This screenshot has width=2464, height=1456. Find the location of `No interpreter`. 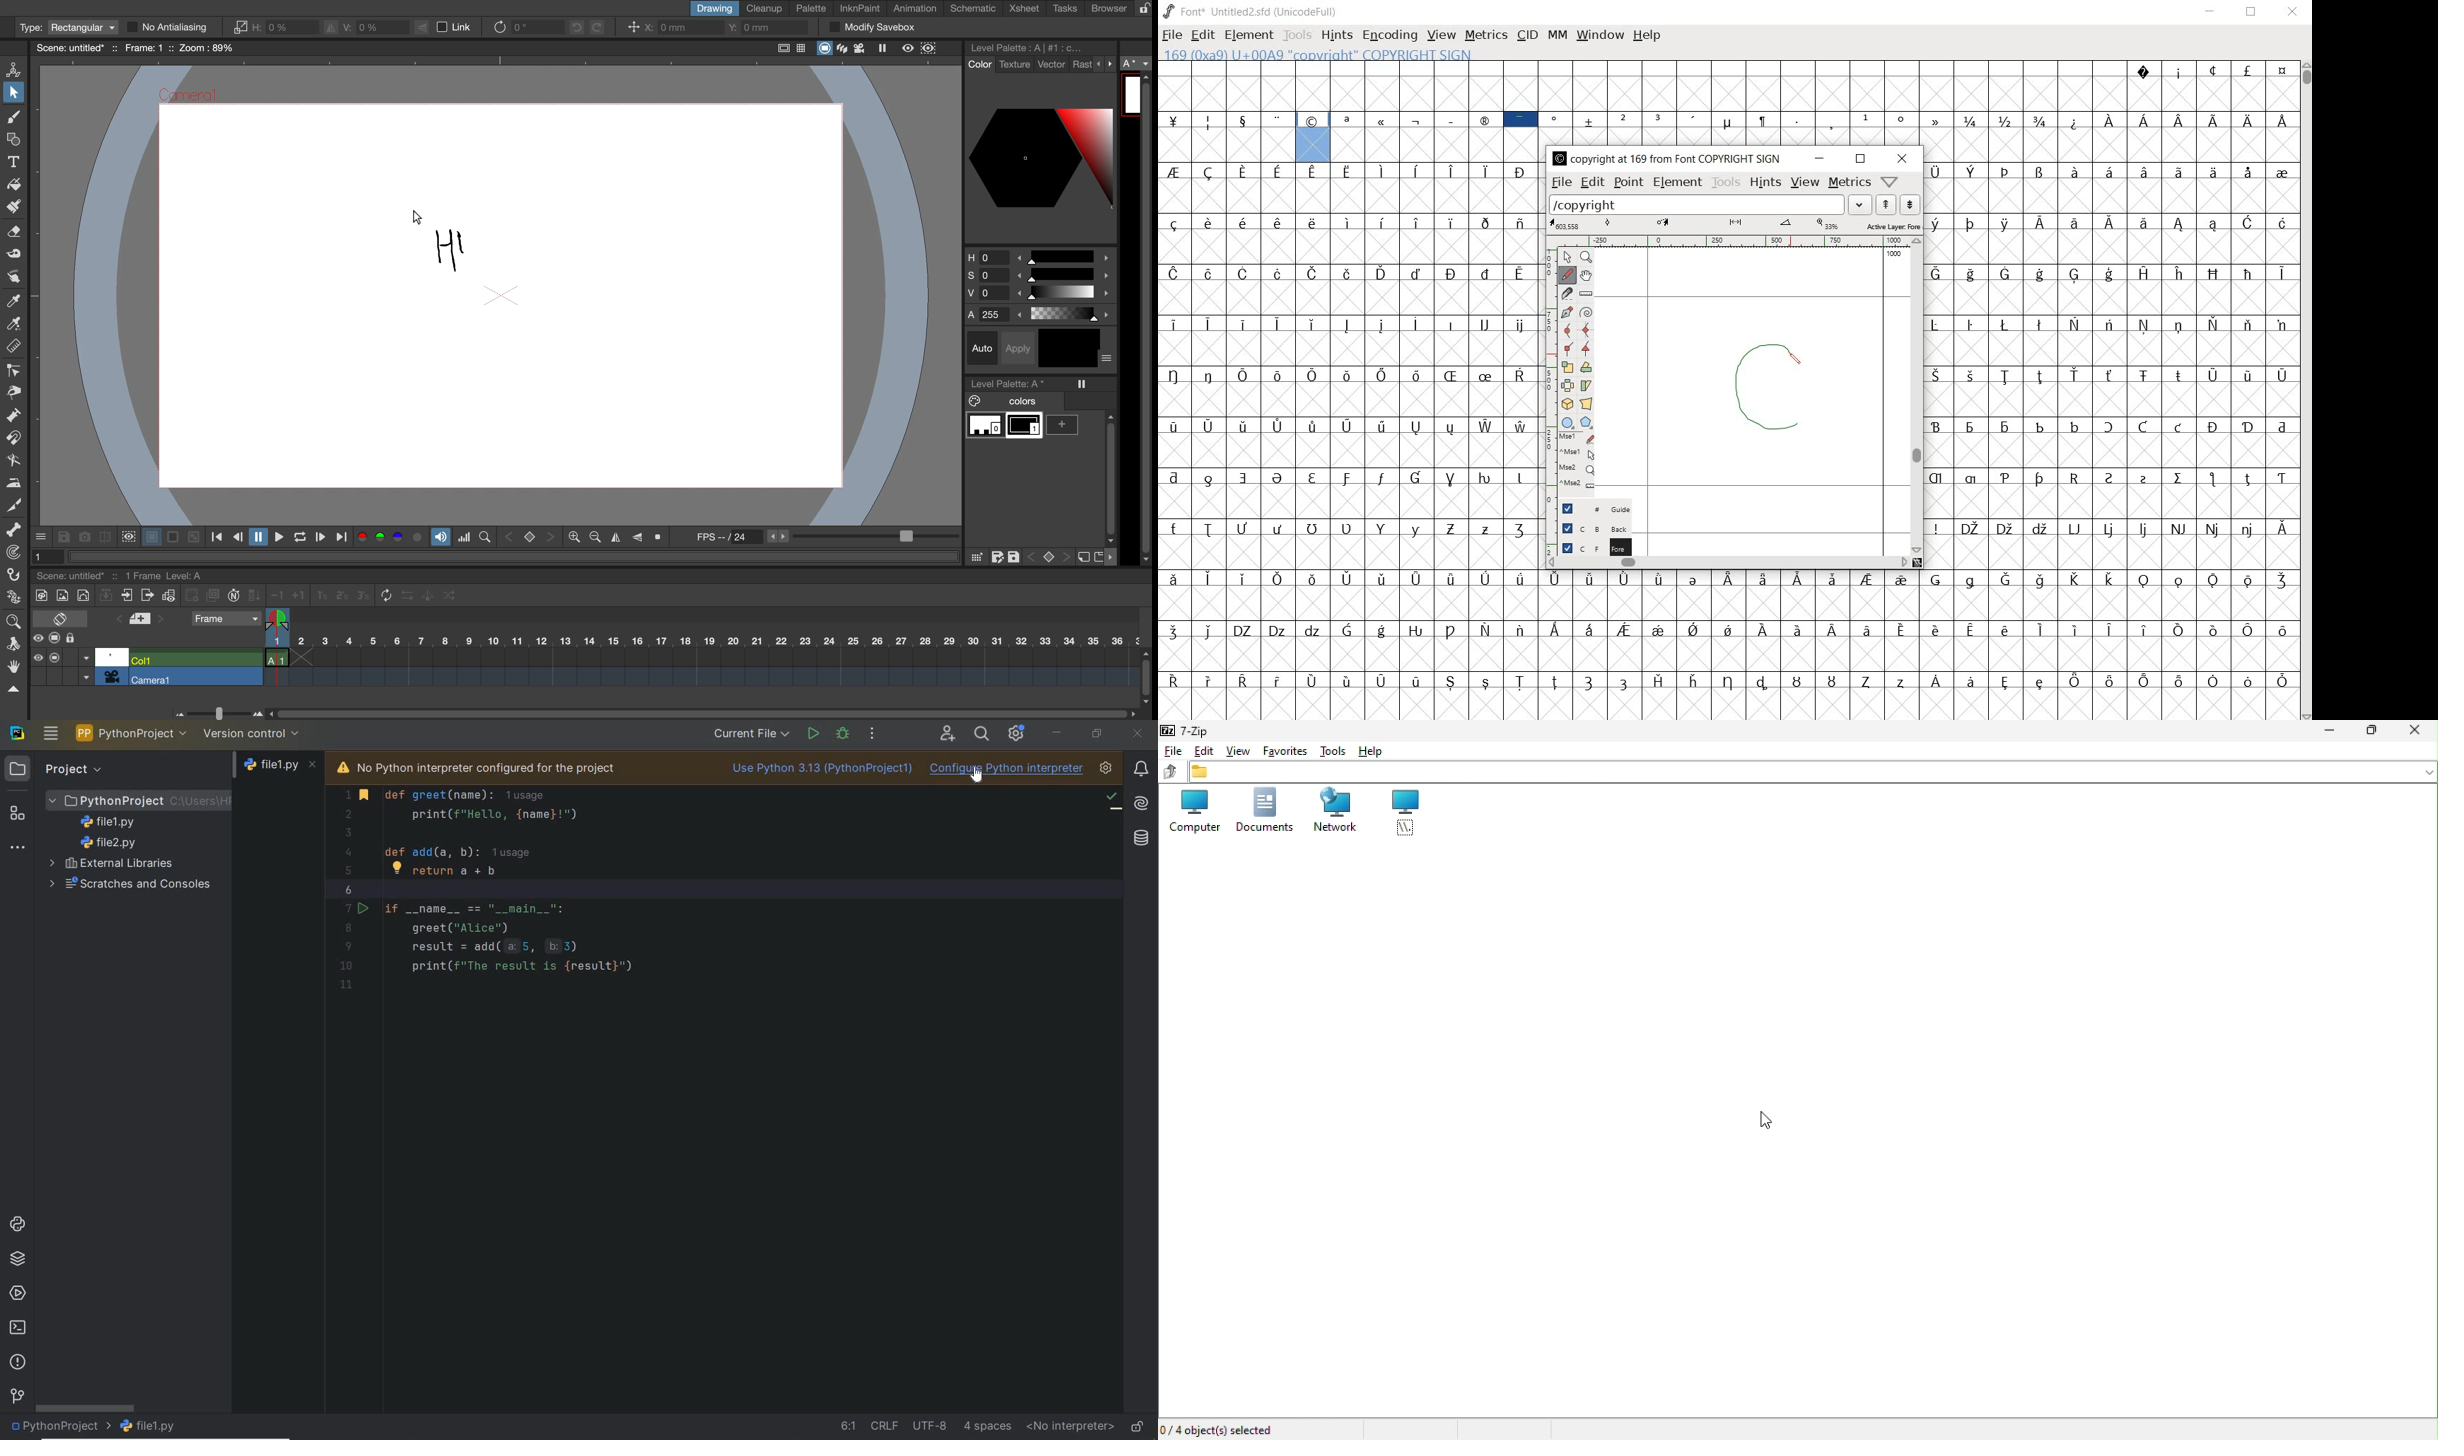

No interpreter is located at coordinates (1068, 1427).